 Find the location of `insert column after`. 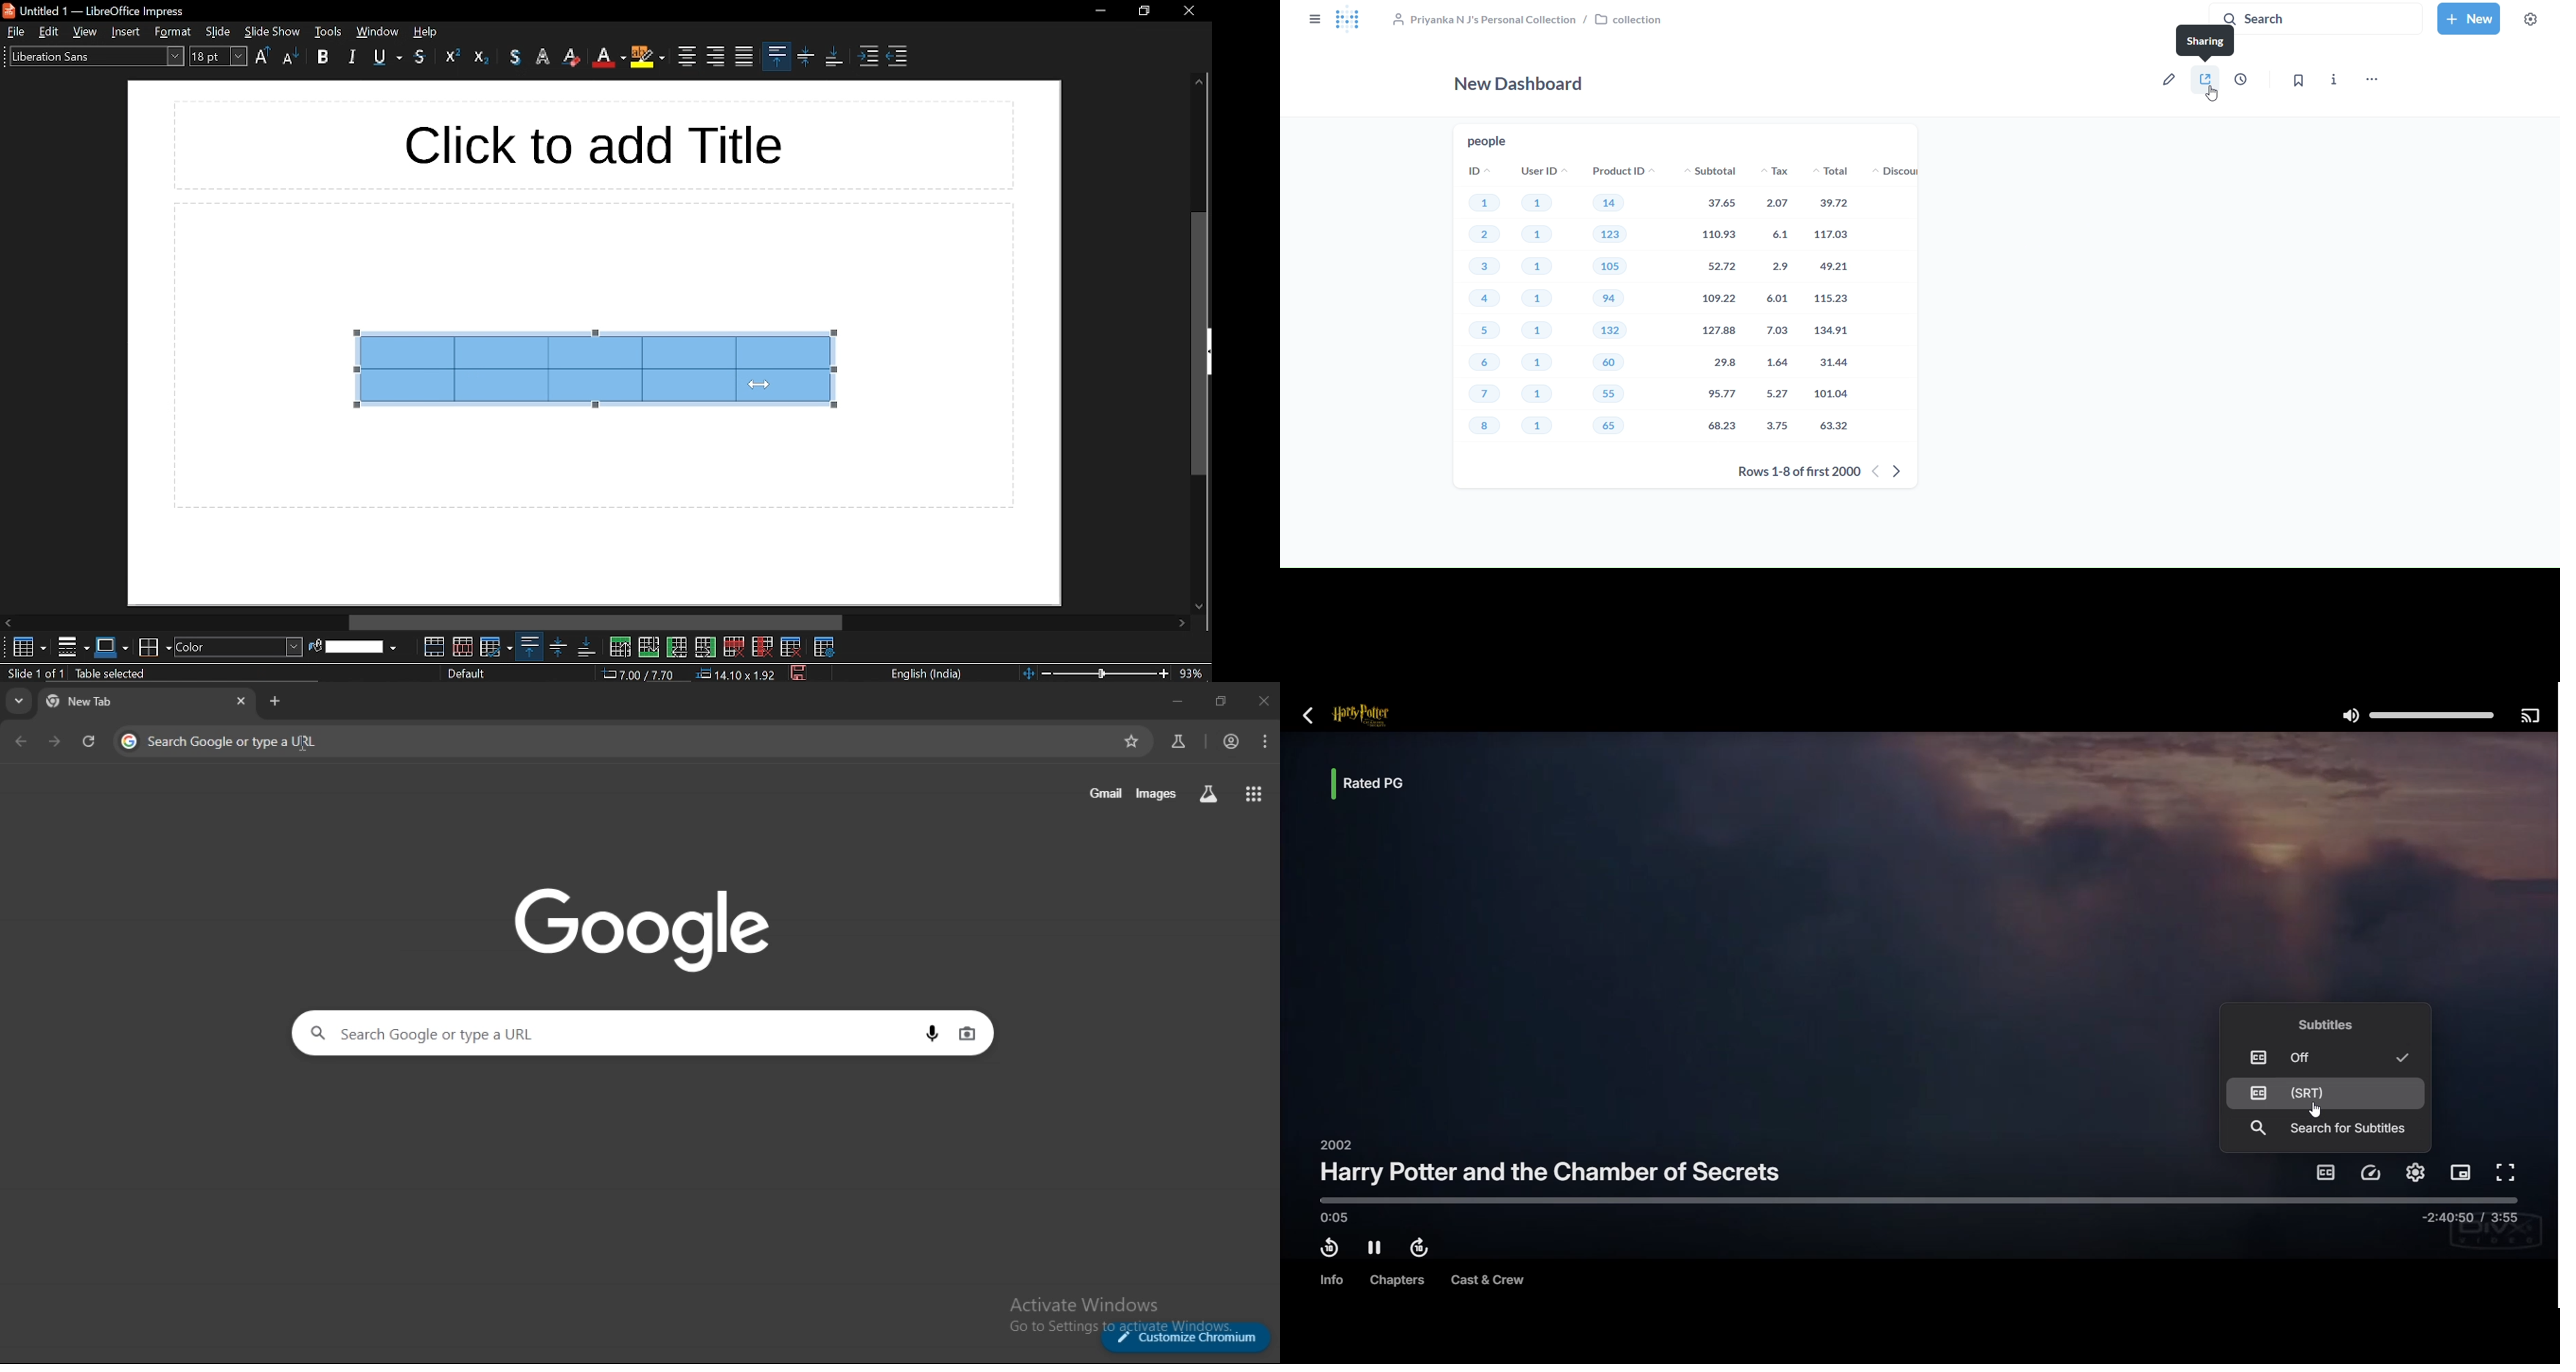

insert column after is located at coordinates (707, 648).